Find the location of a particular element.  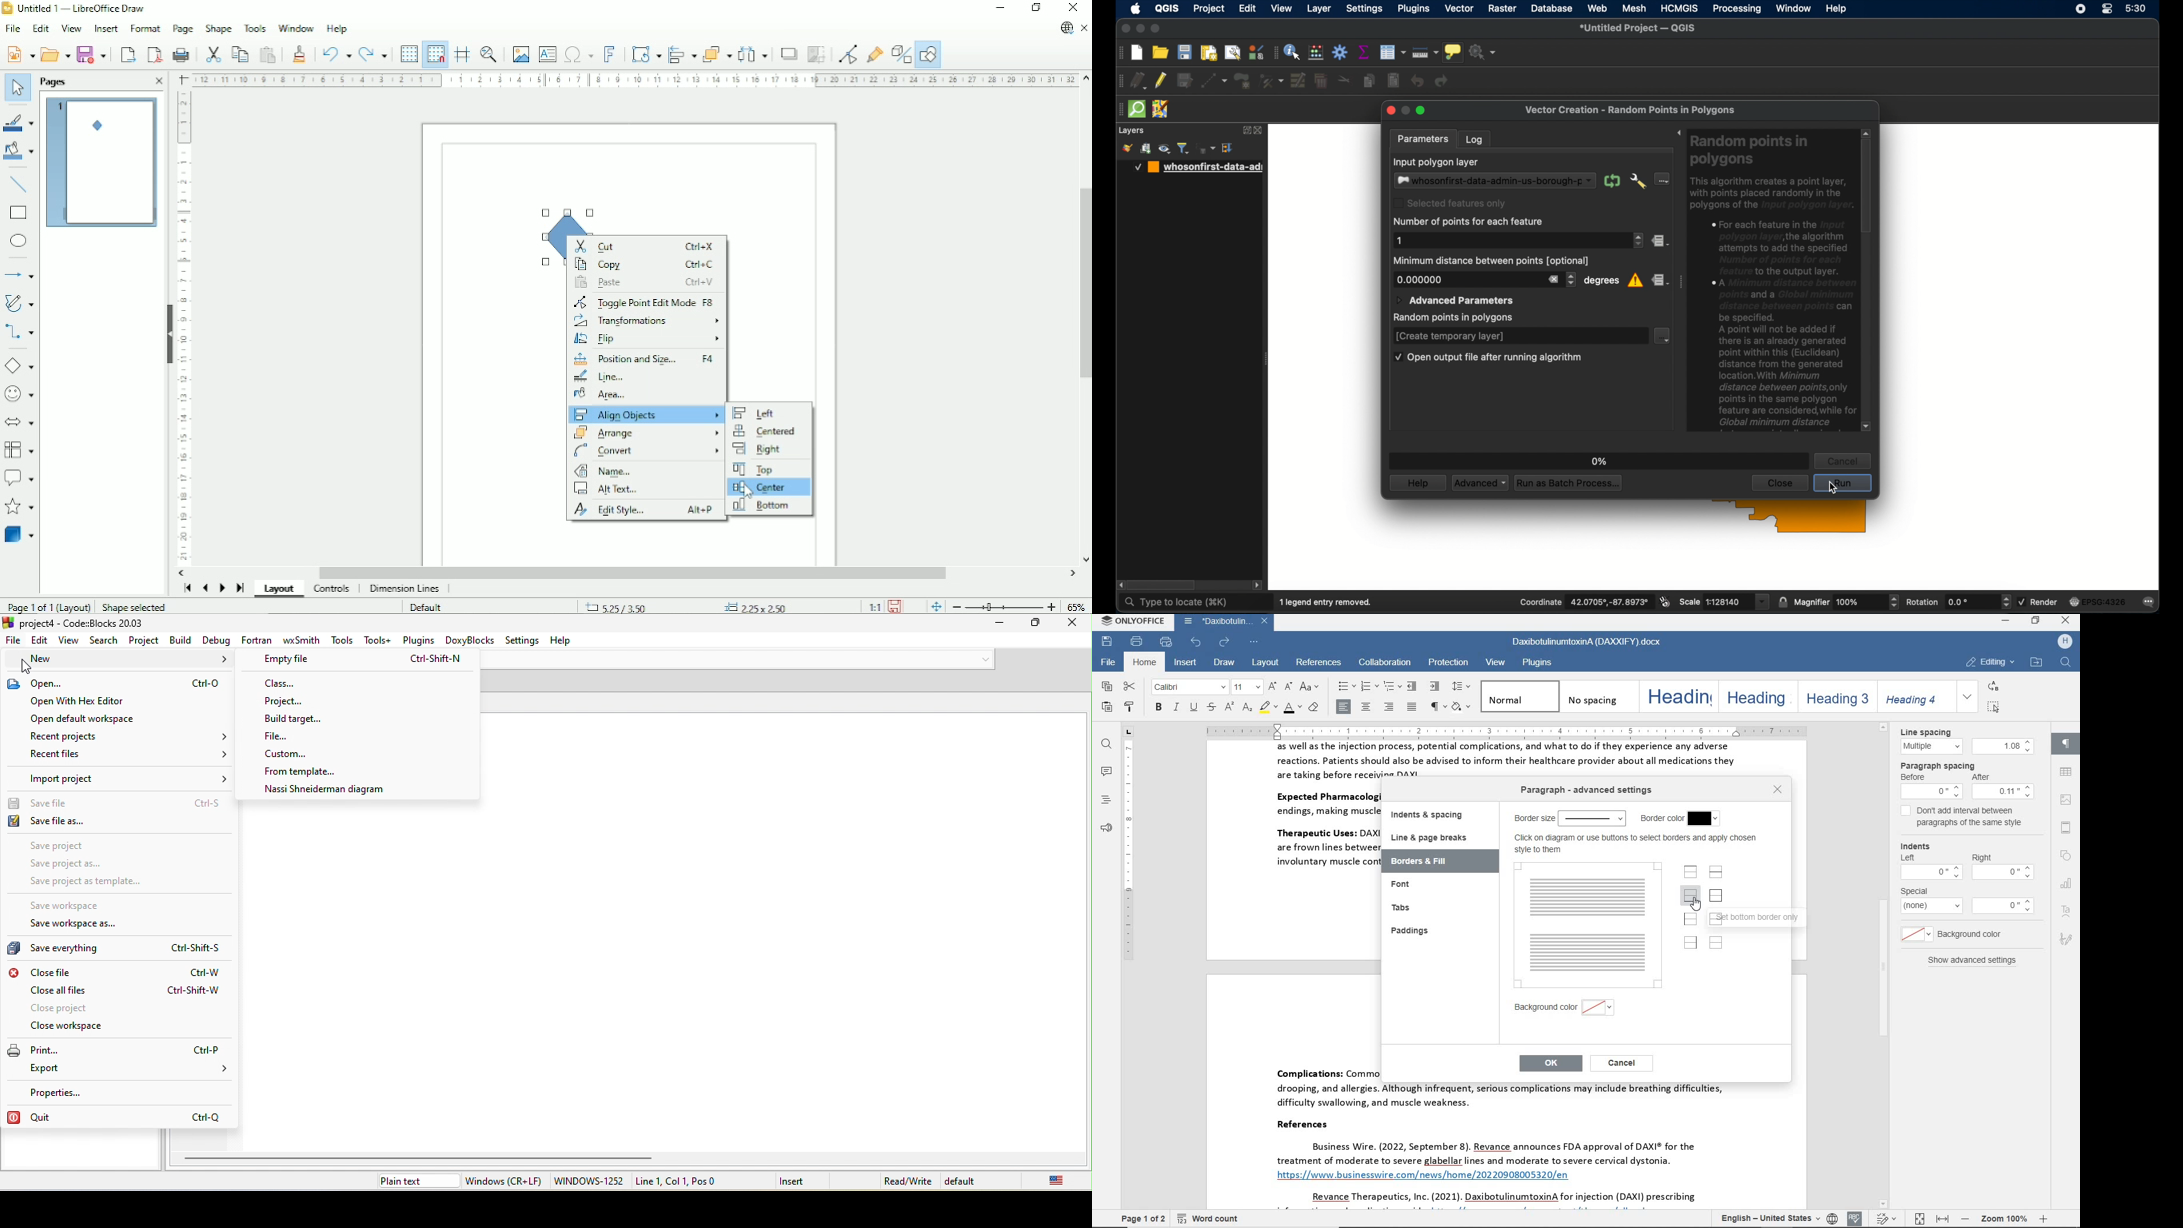

Update available is located at coordinates (1065, 28).